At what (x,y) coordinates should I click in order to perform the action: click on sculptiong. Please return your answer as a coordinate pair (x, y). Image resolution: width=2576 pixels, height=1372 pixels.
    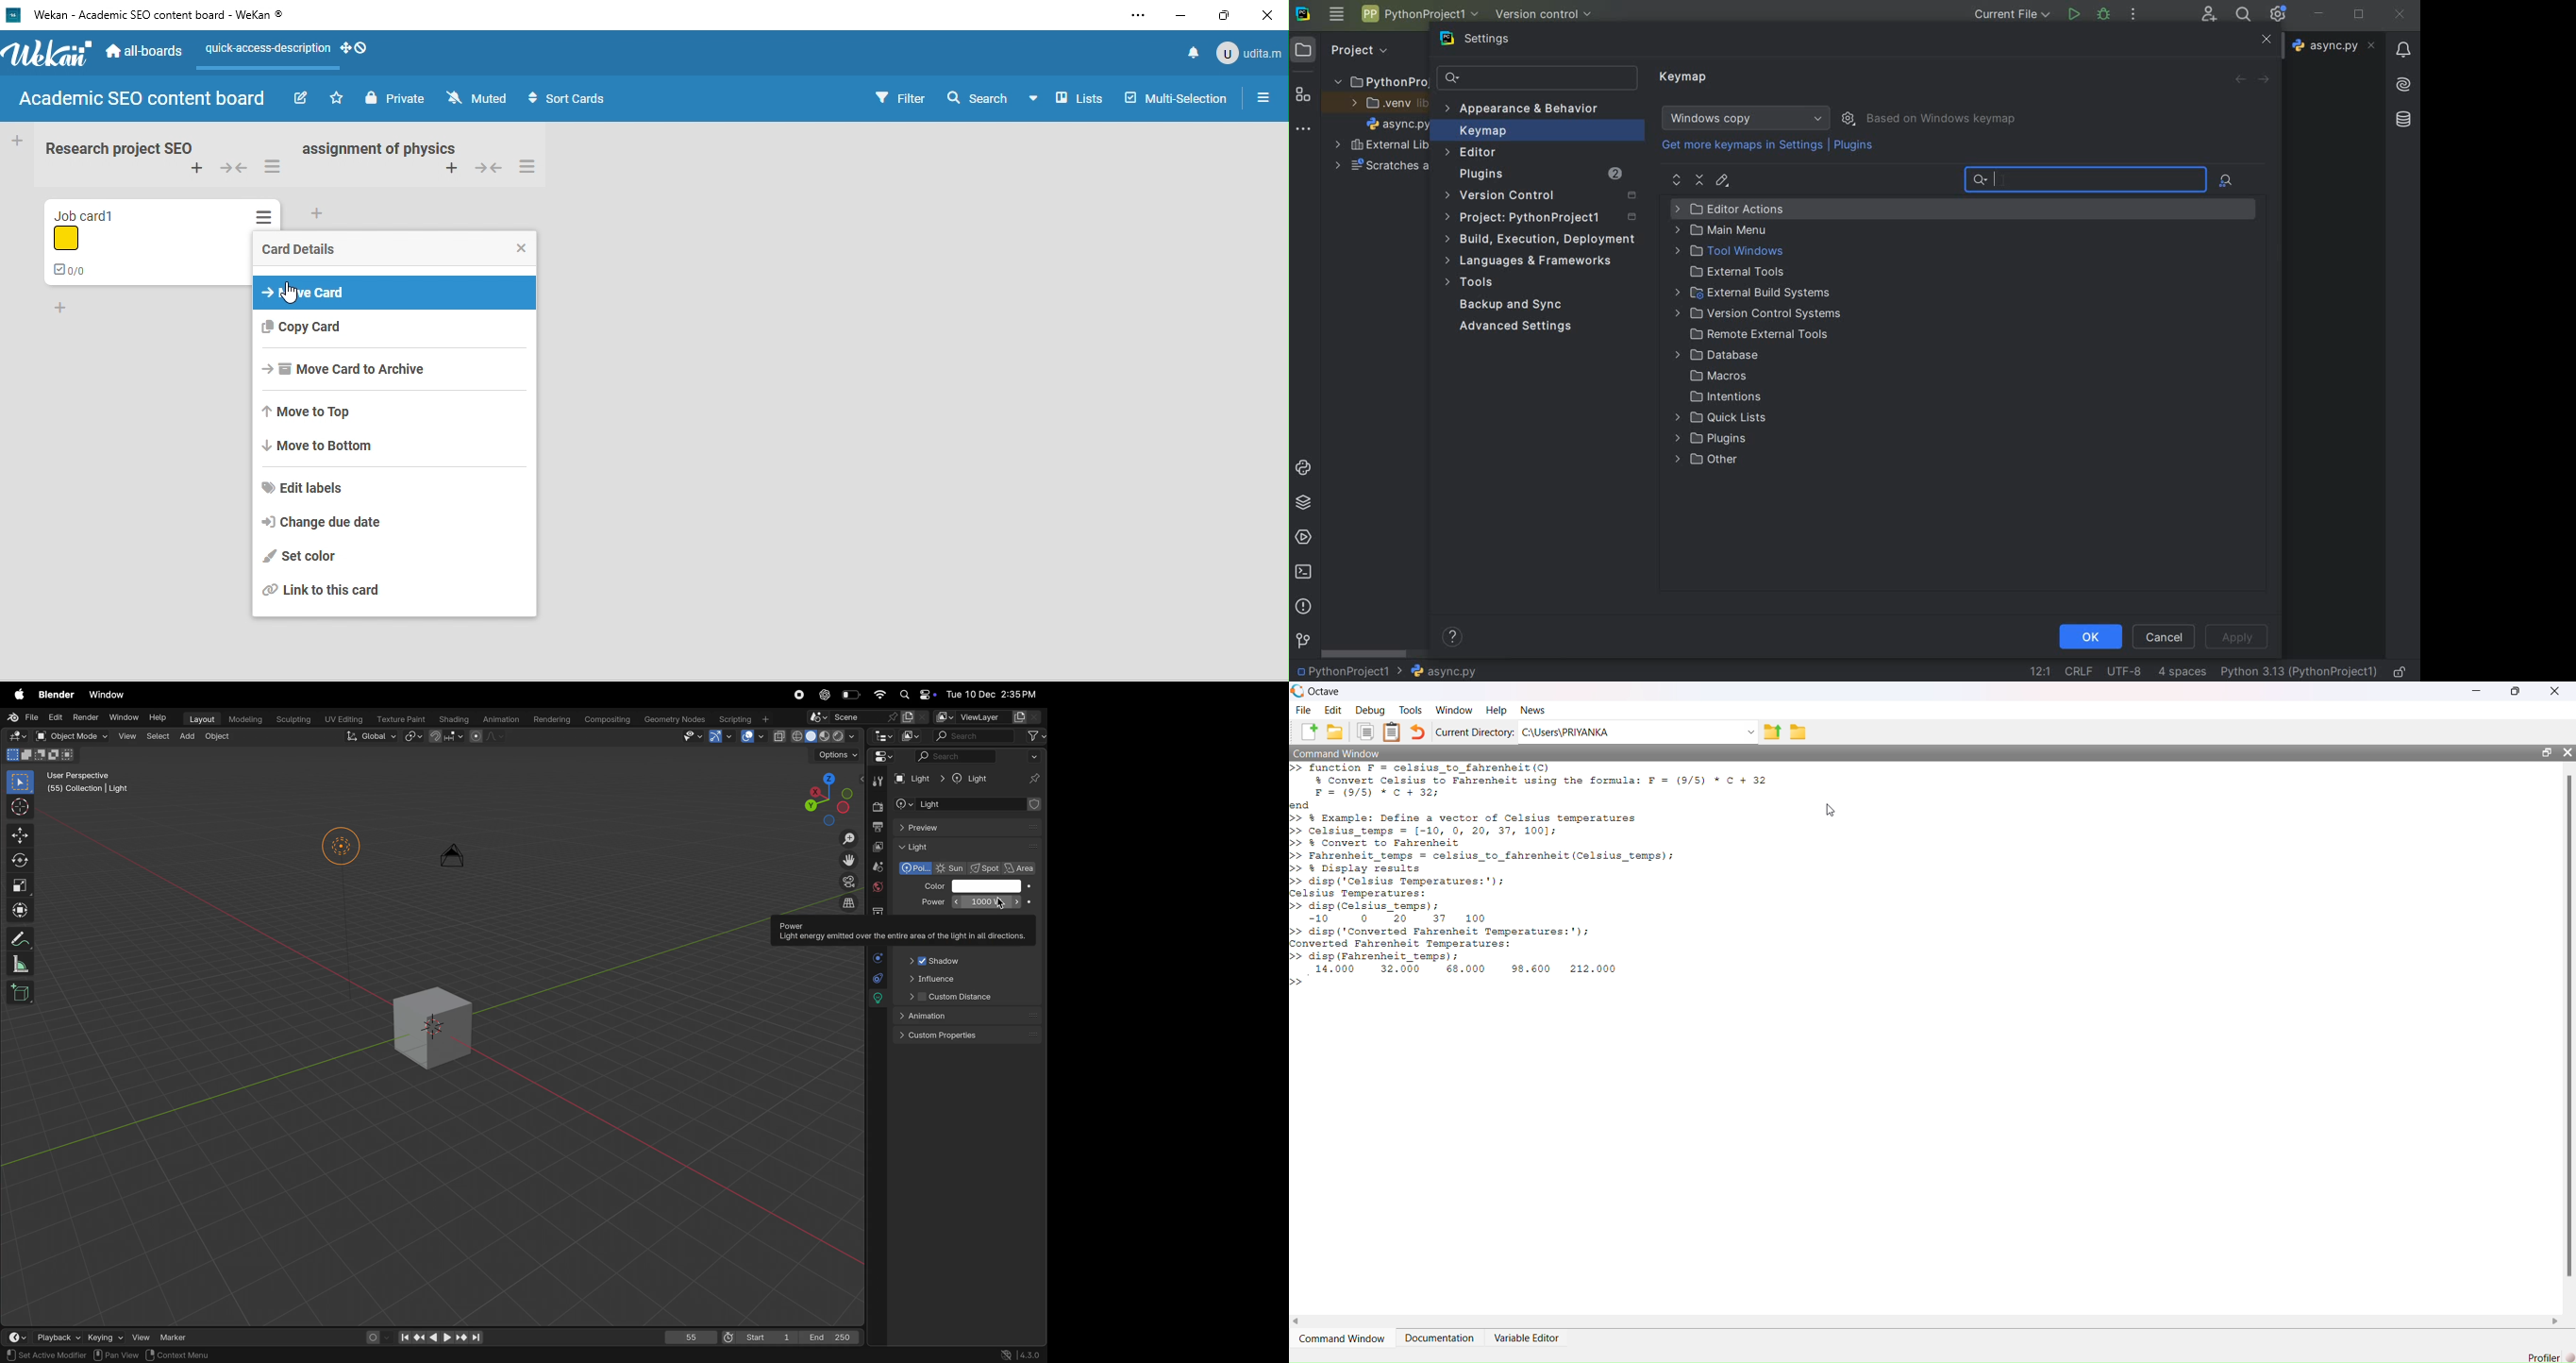
    Looking at the image, I should click on (293, 718).